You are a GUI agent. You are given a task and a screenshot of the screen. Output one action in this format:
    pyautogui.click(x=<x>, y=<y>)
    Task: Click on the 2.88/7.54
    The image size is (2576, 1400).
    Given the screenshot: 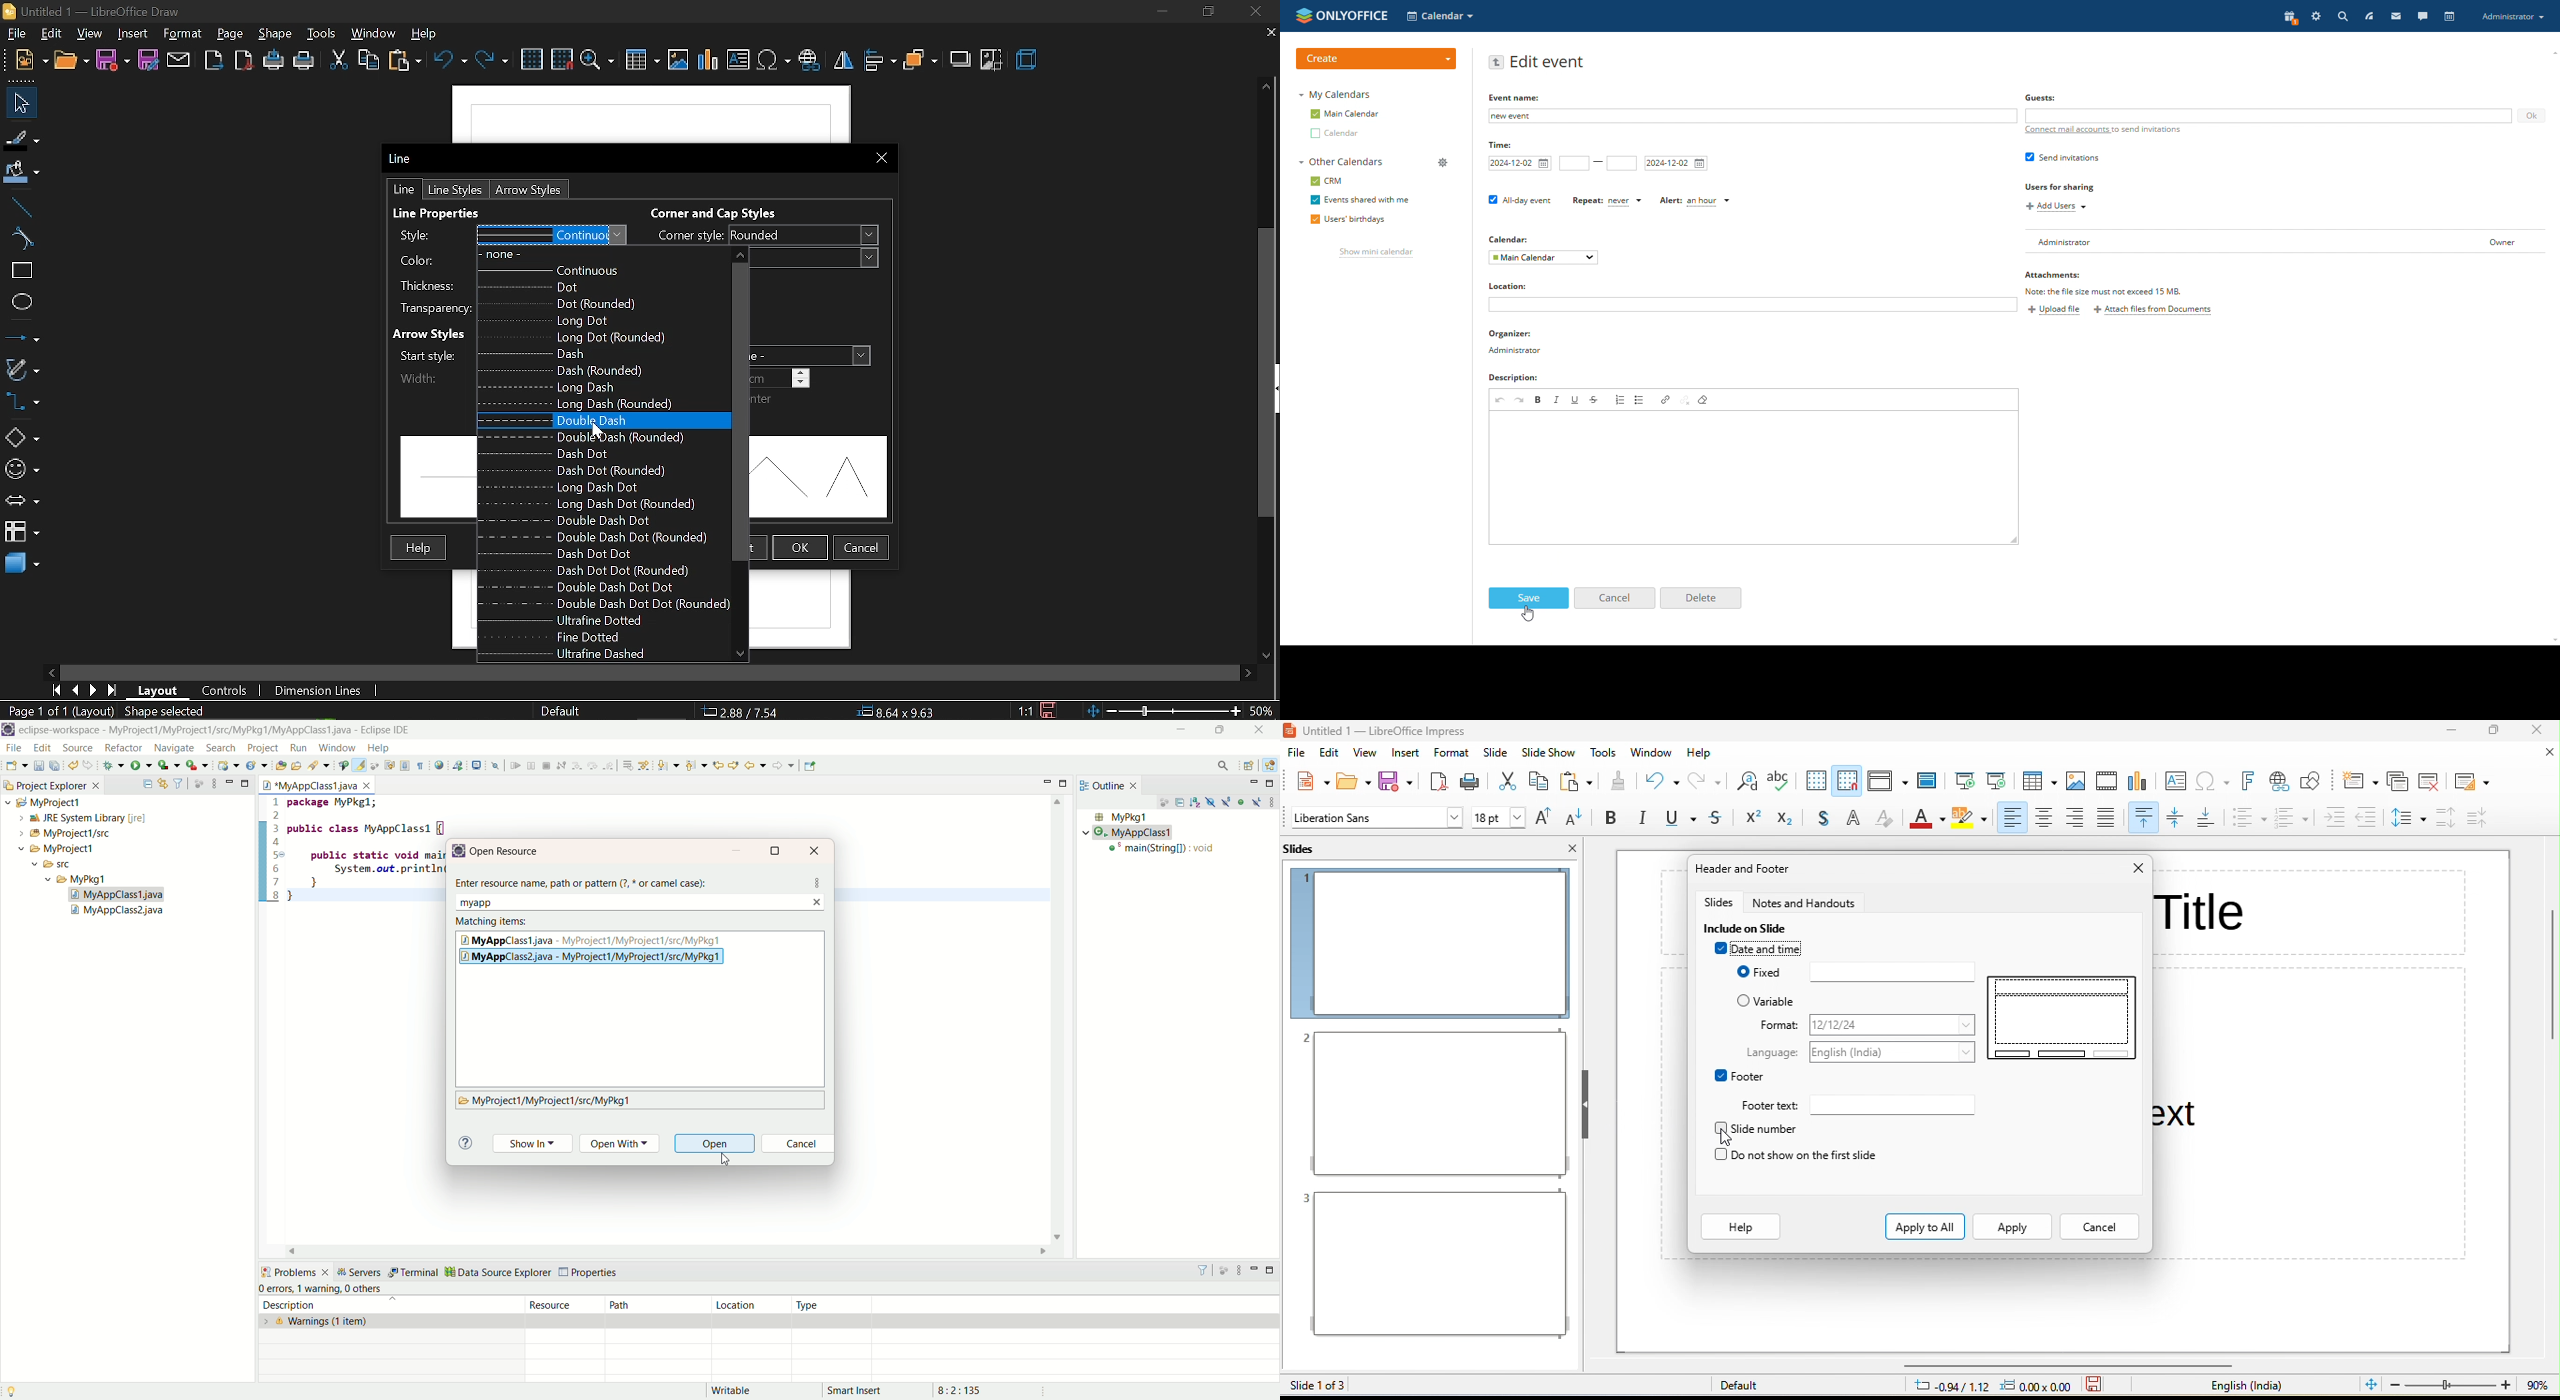 What is the action you would take?
    pyautogui.click(x=742, y=710)
    